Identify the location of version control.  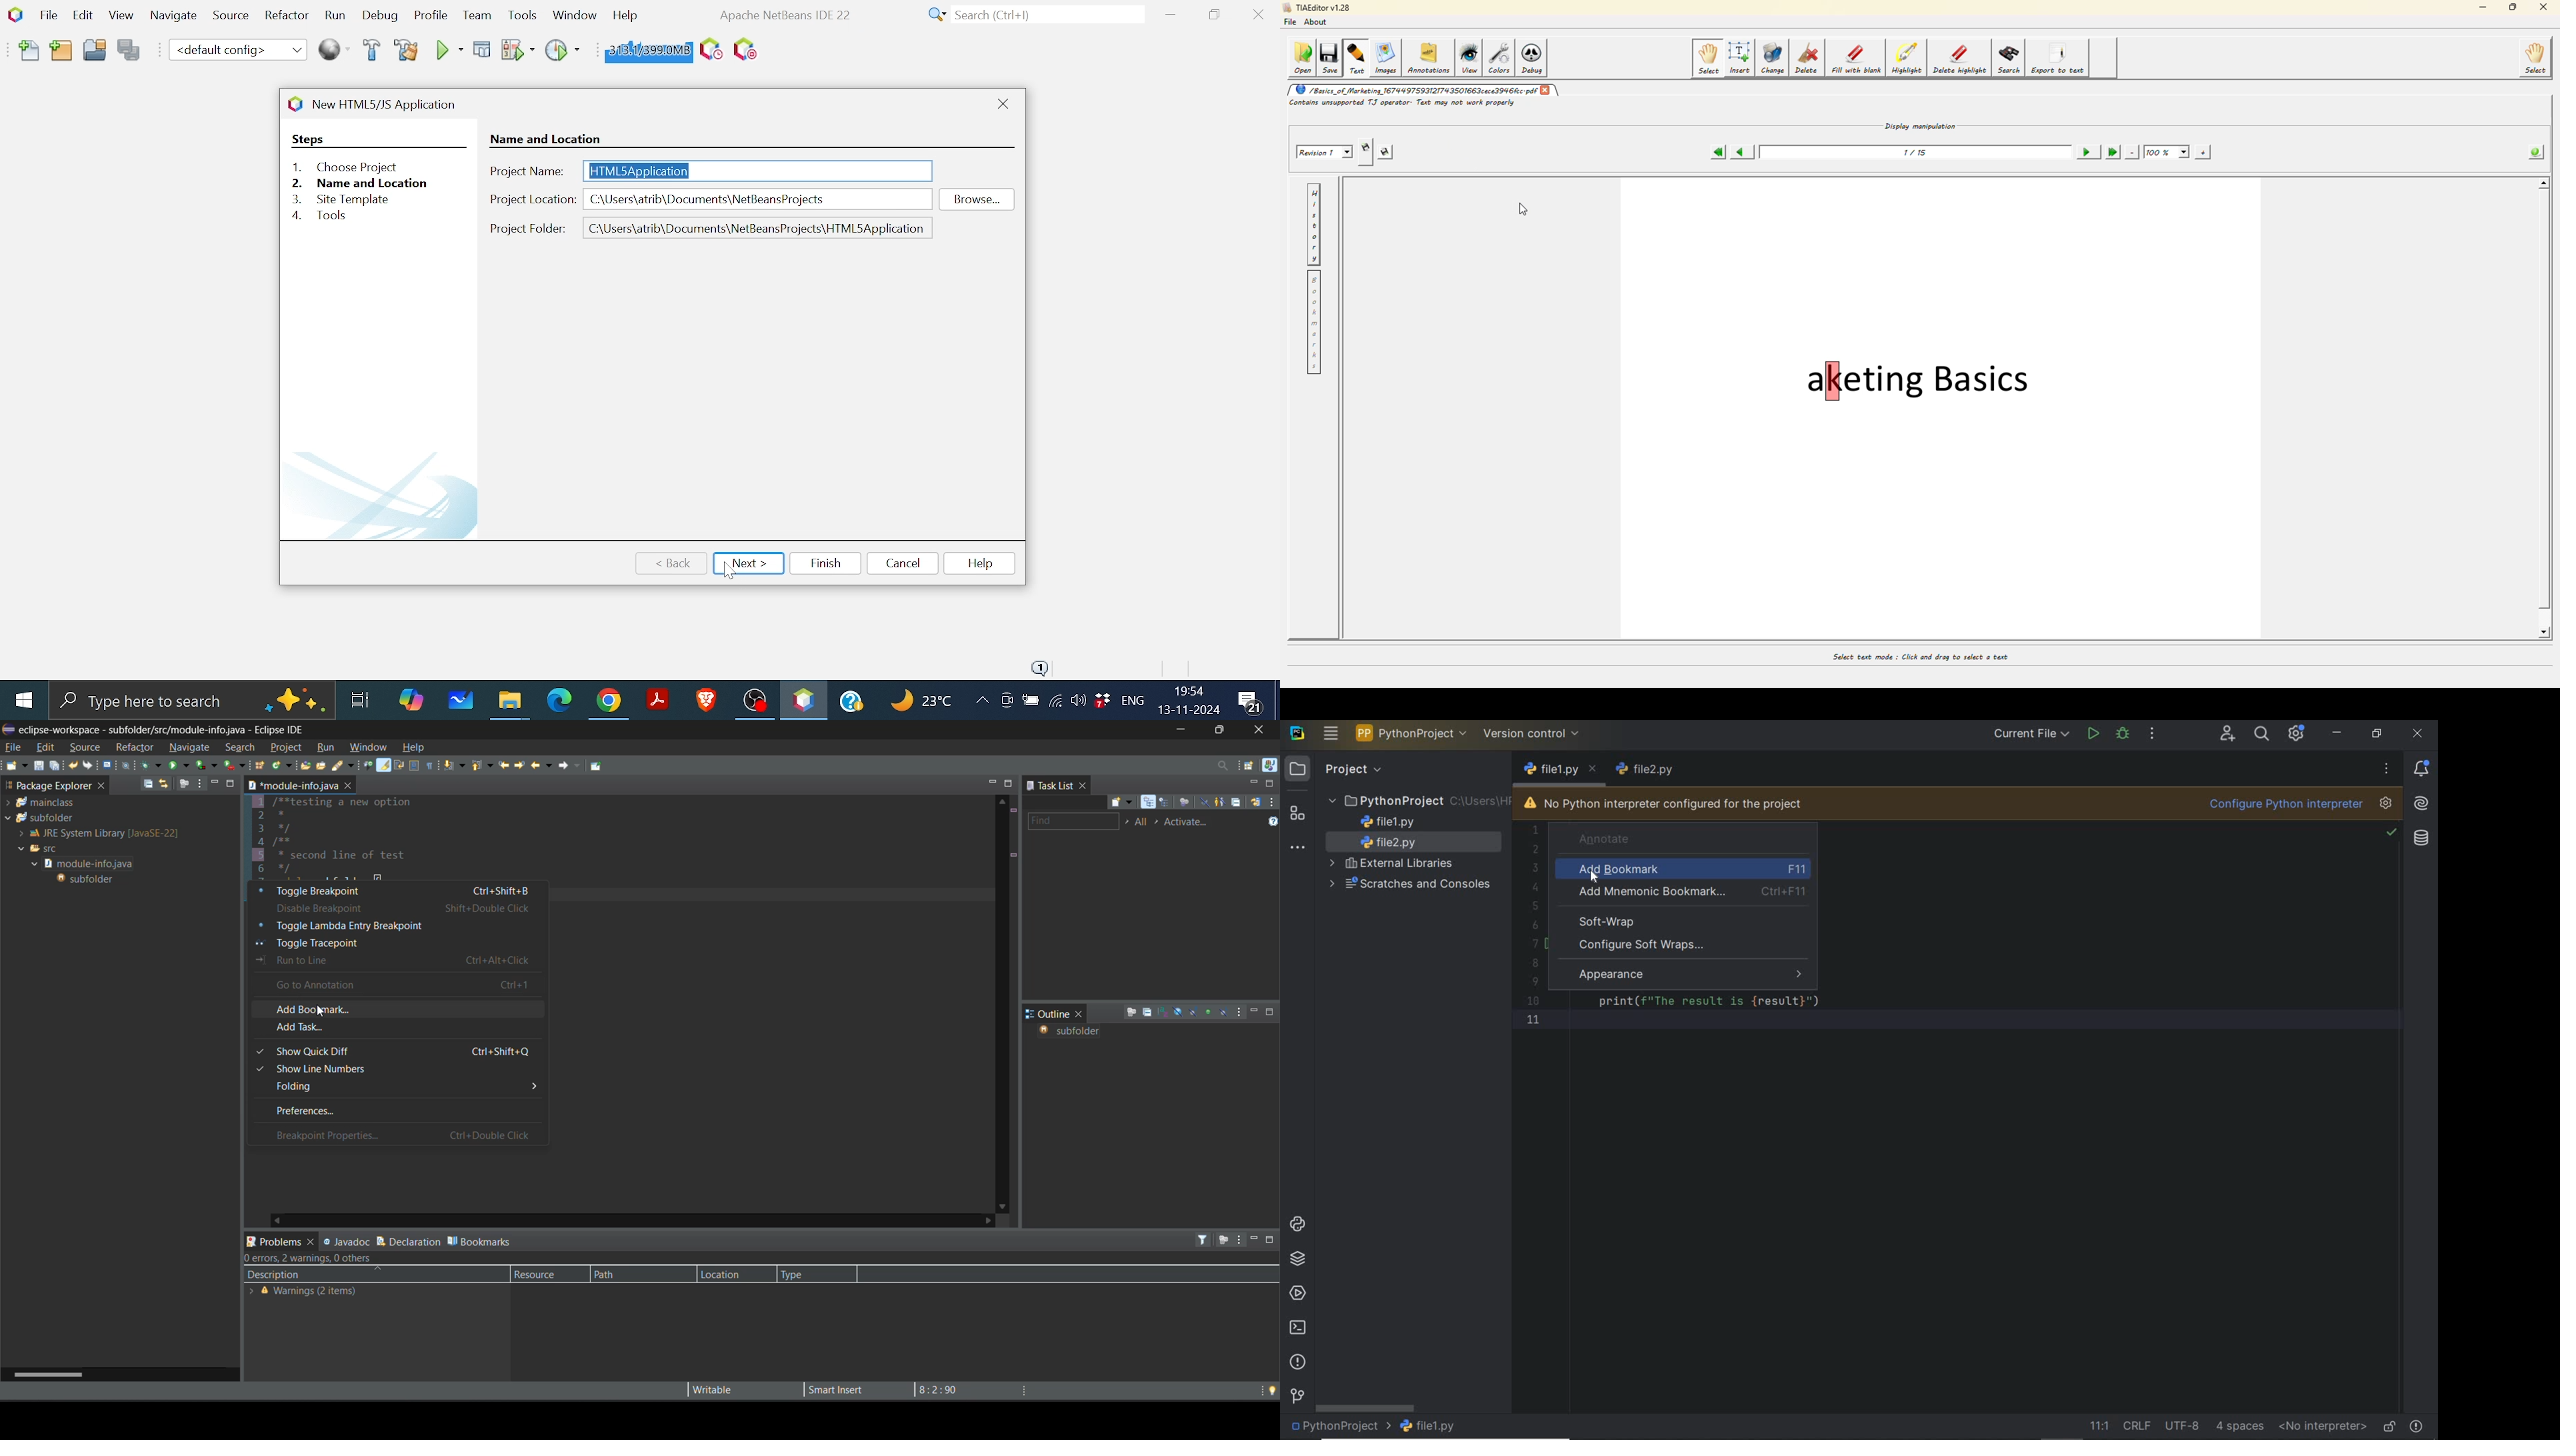
(1534, 735).